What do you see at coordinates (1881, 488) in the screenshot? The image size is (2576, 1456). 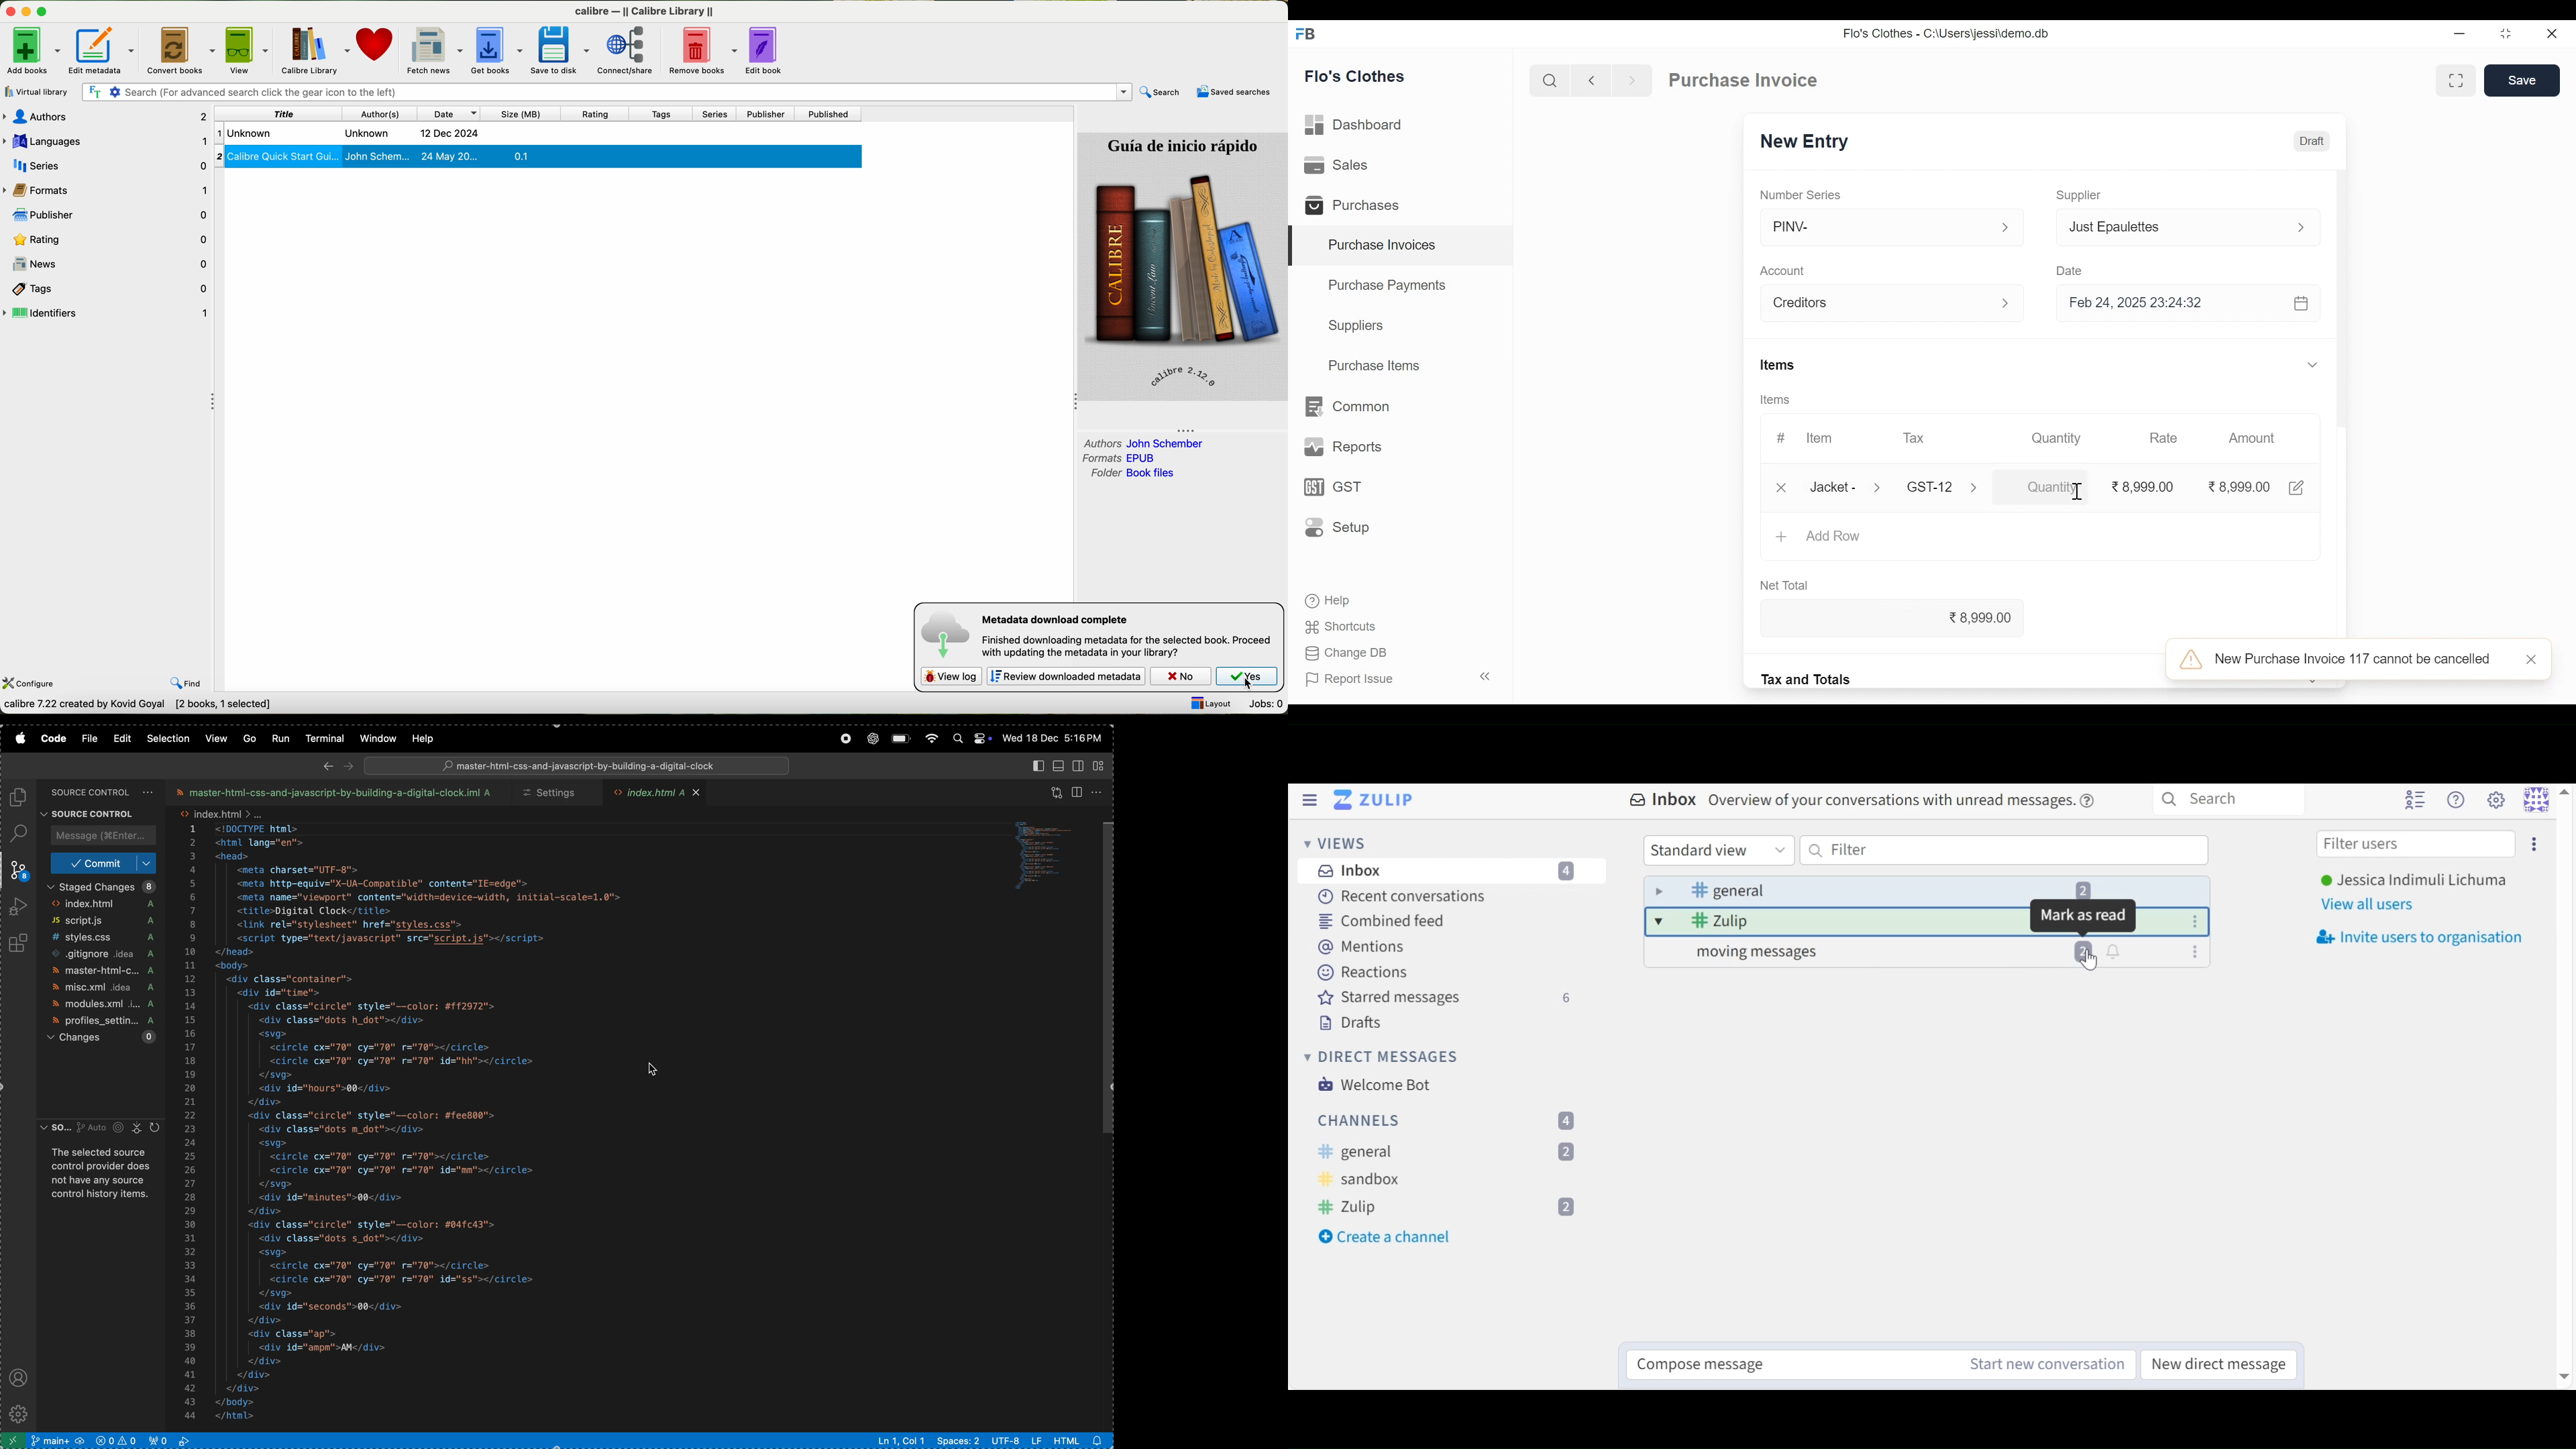 I see `Expand` at bounding box center [1881, 488].